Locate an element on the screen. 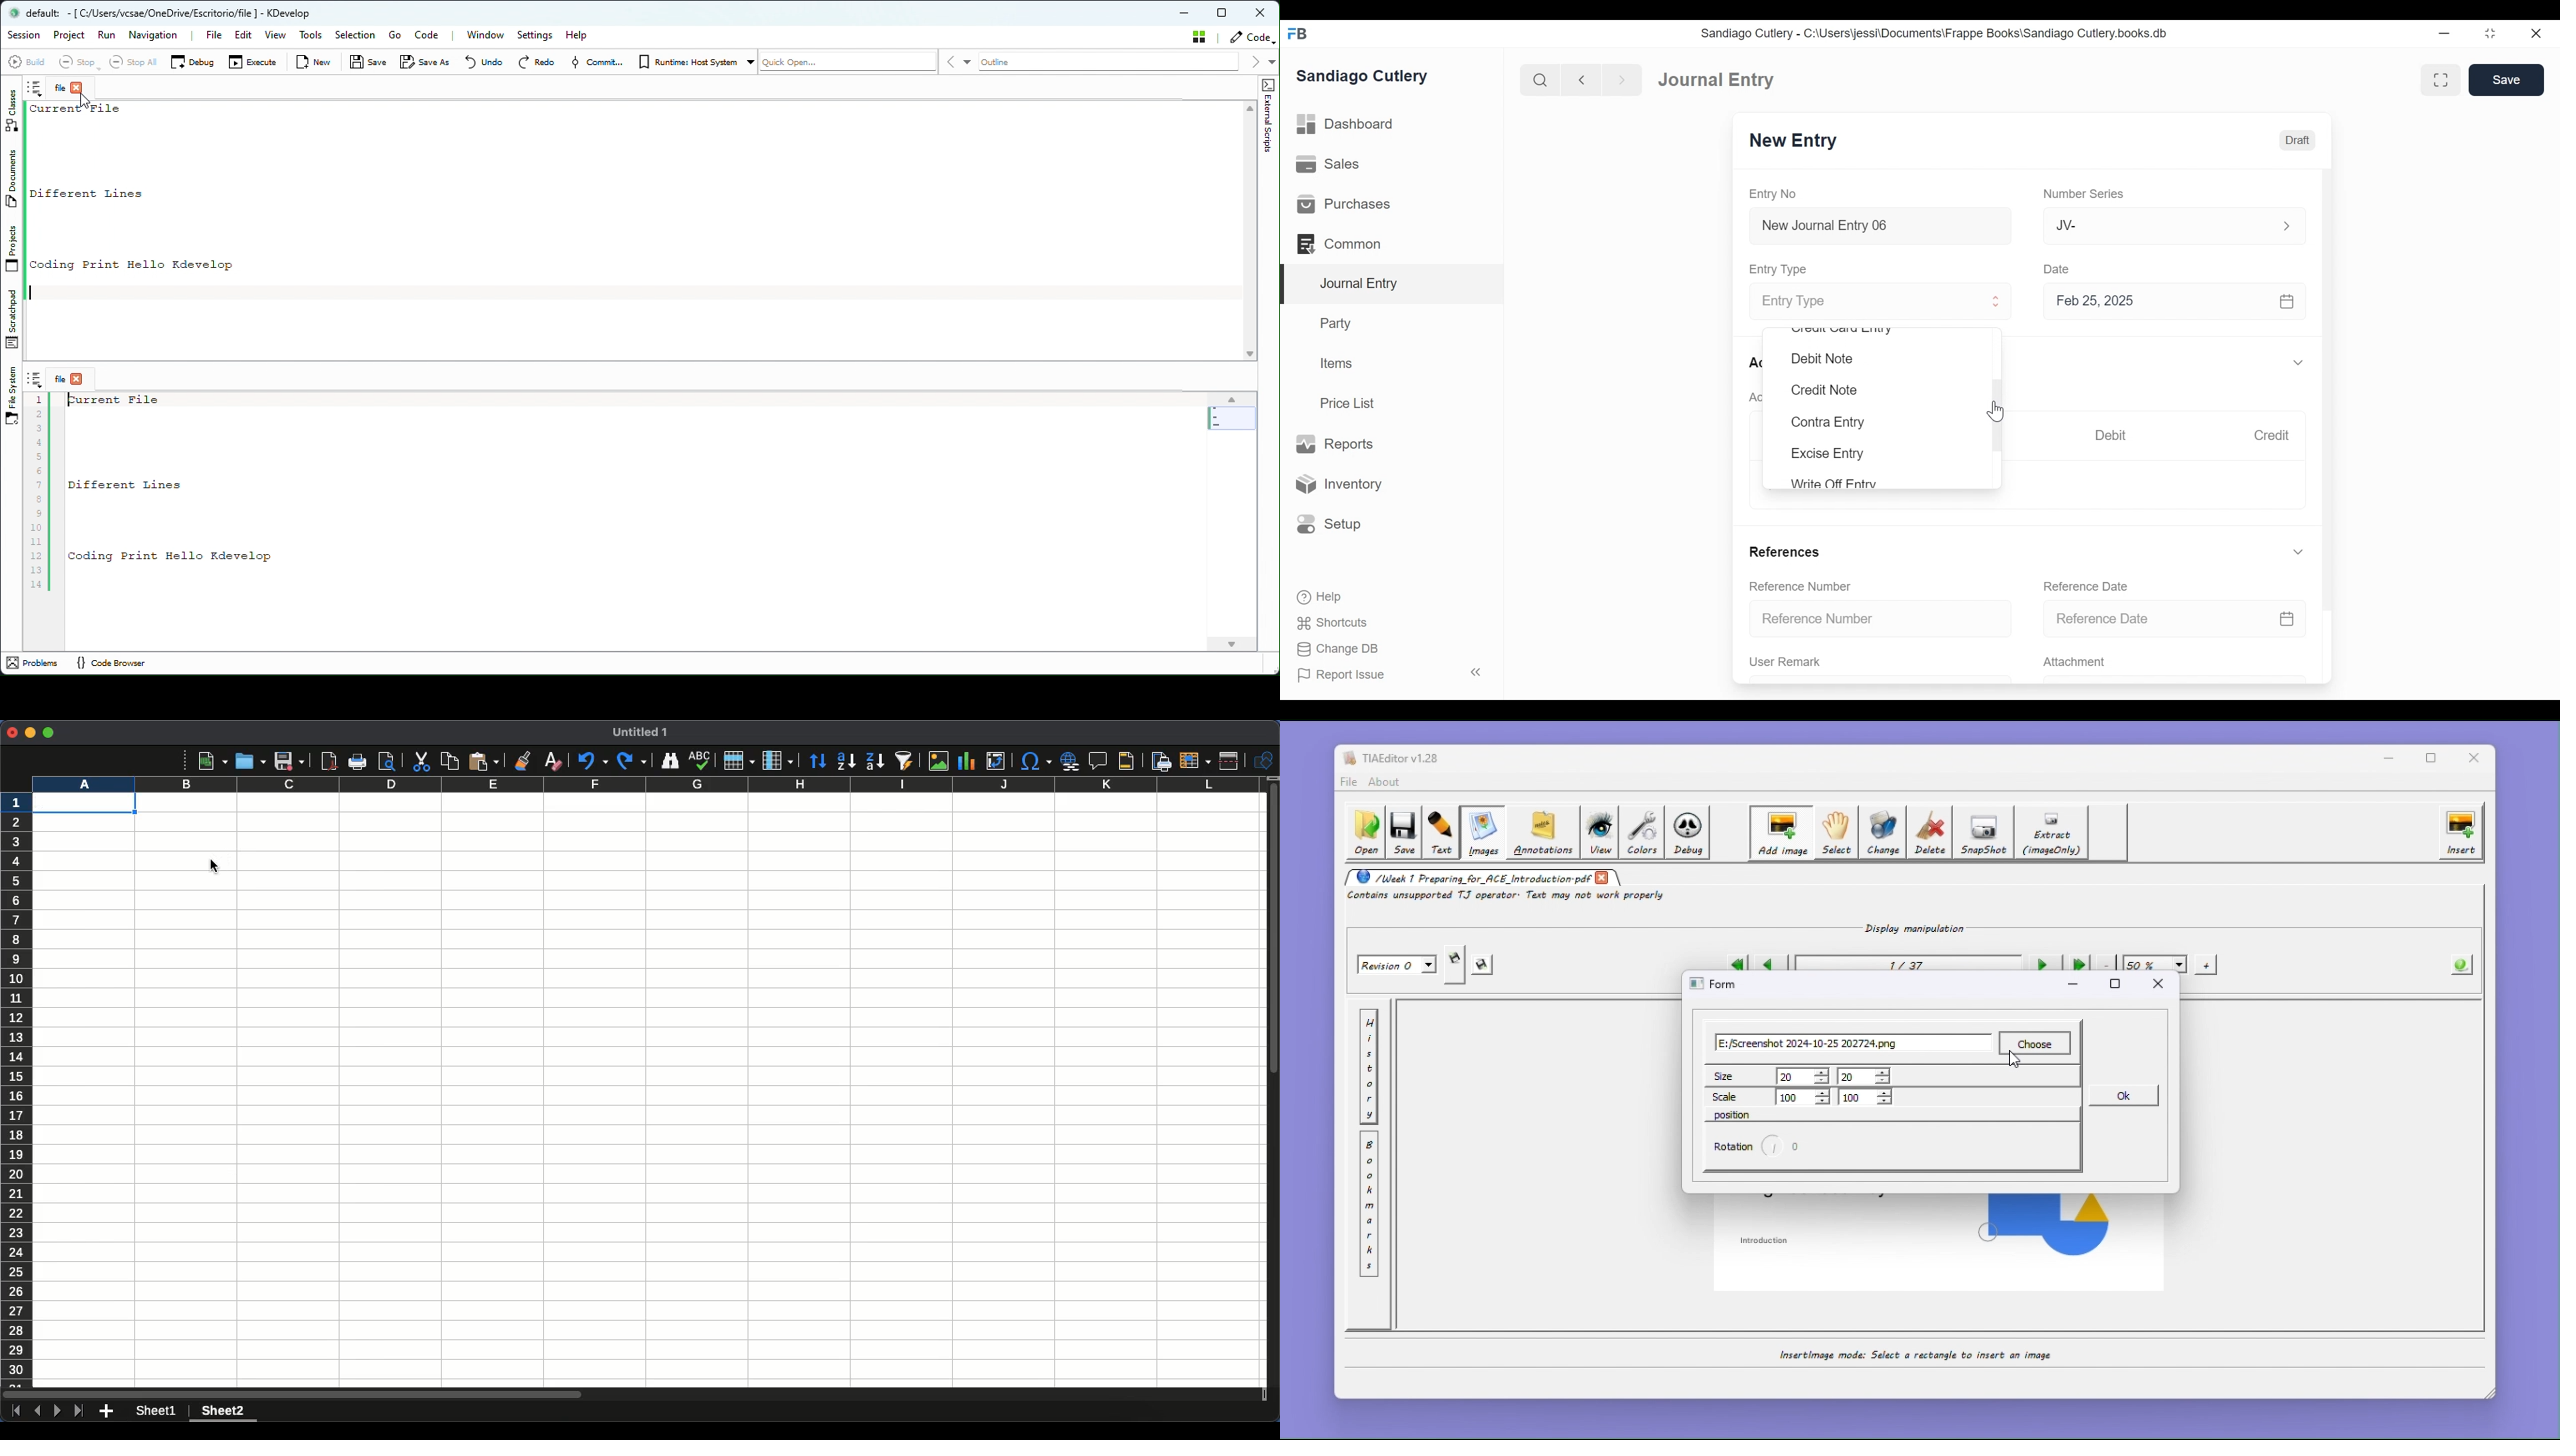  Inventory is located at coordinates (1337, 485).